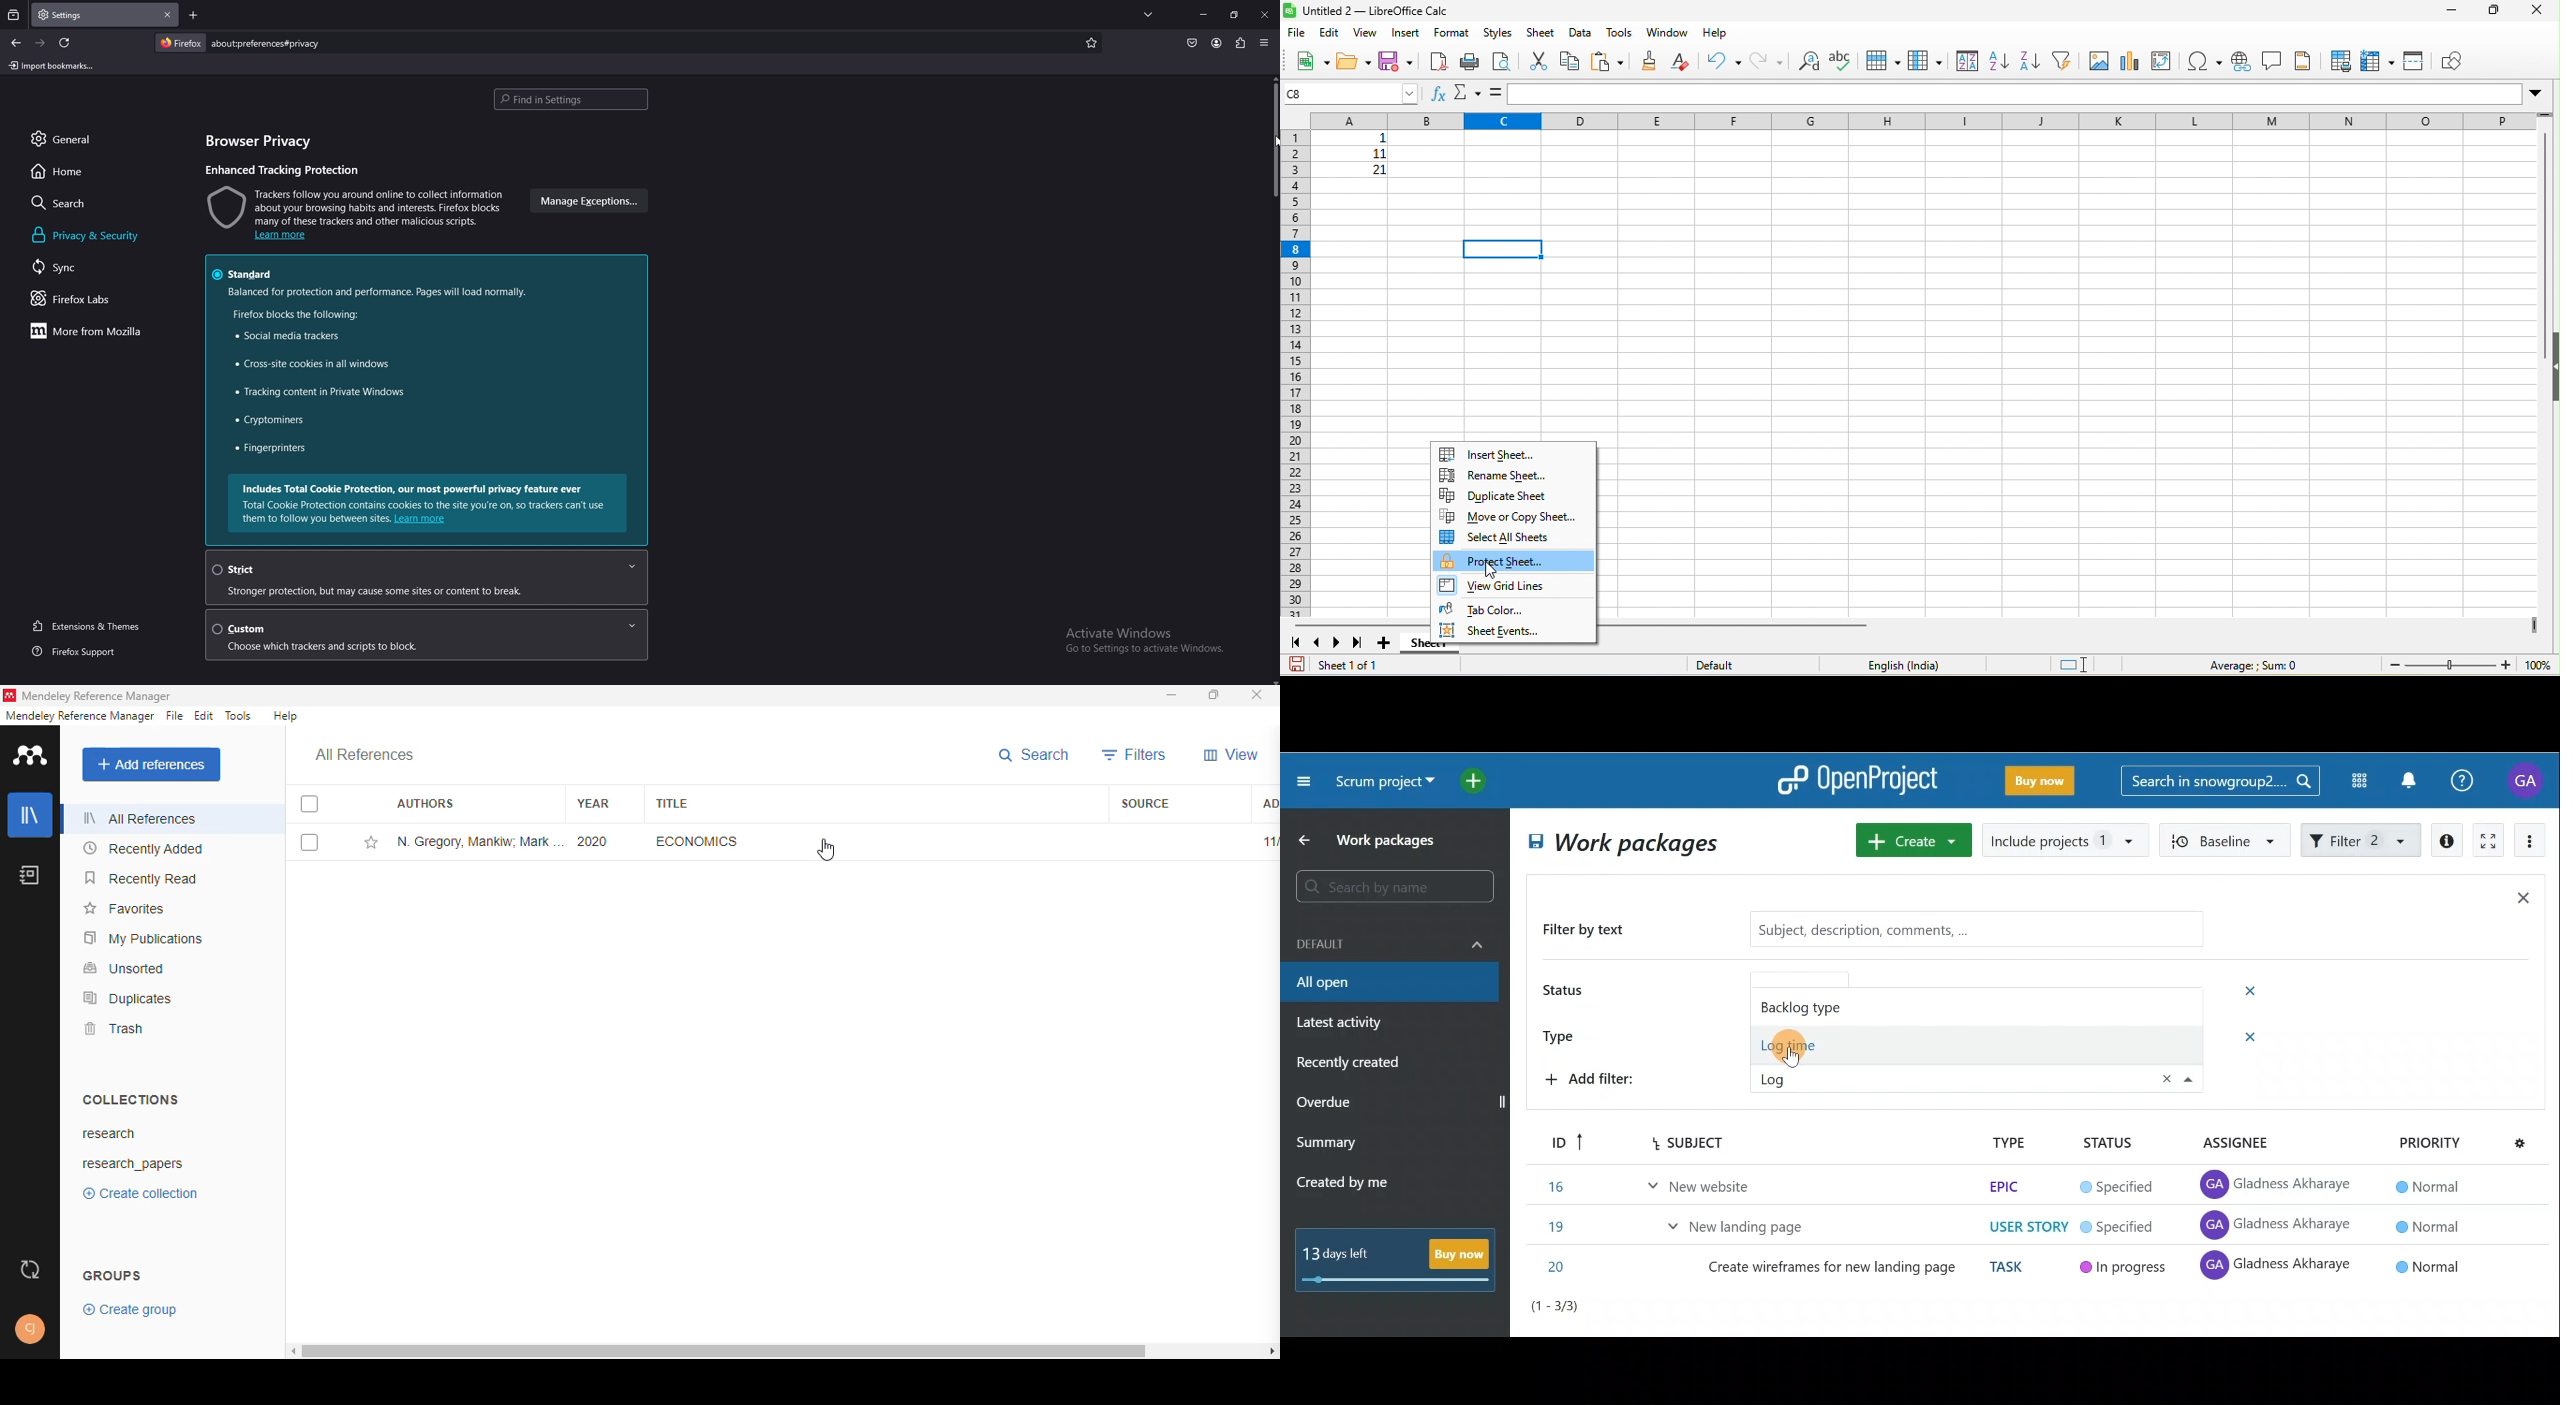 The image size is (2576, 1428). Describe the element at coordinates (1498, 33) in the screenshot. I see `styles` at that location.